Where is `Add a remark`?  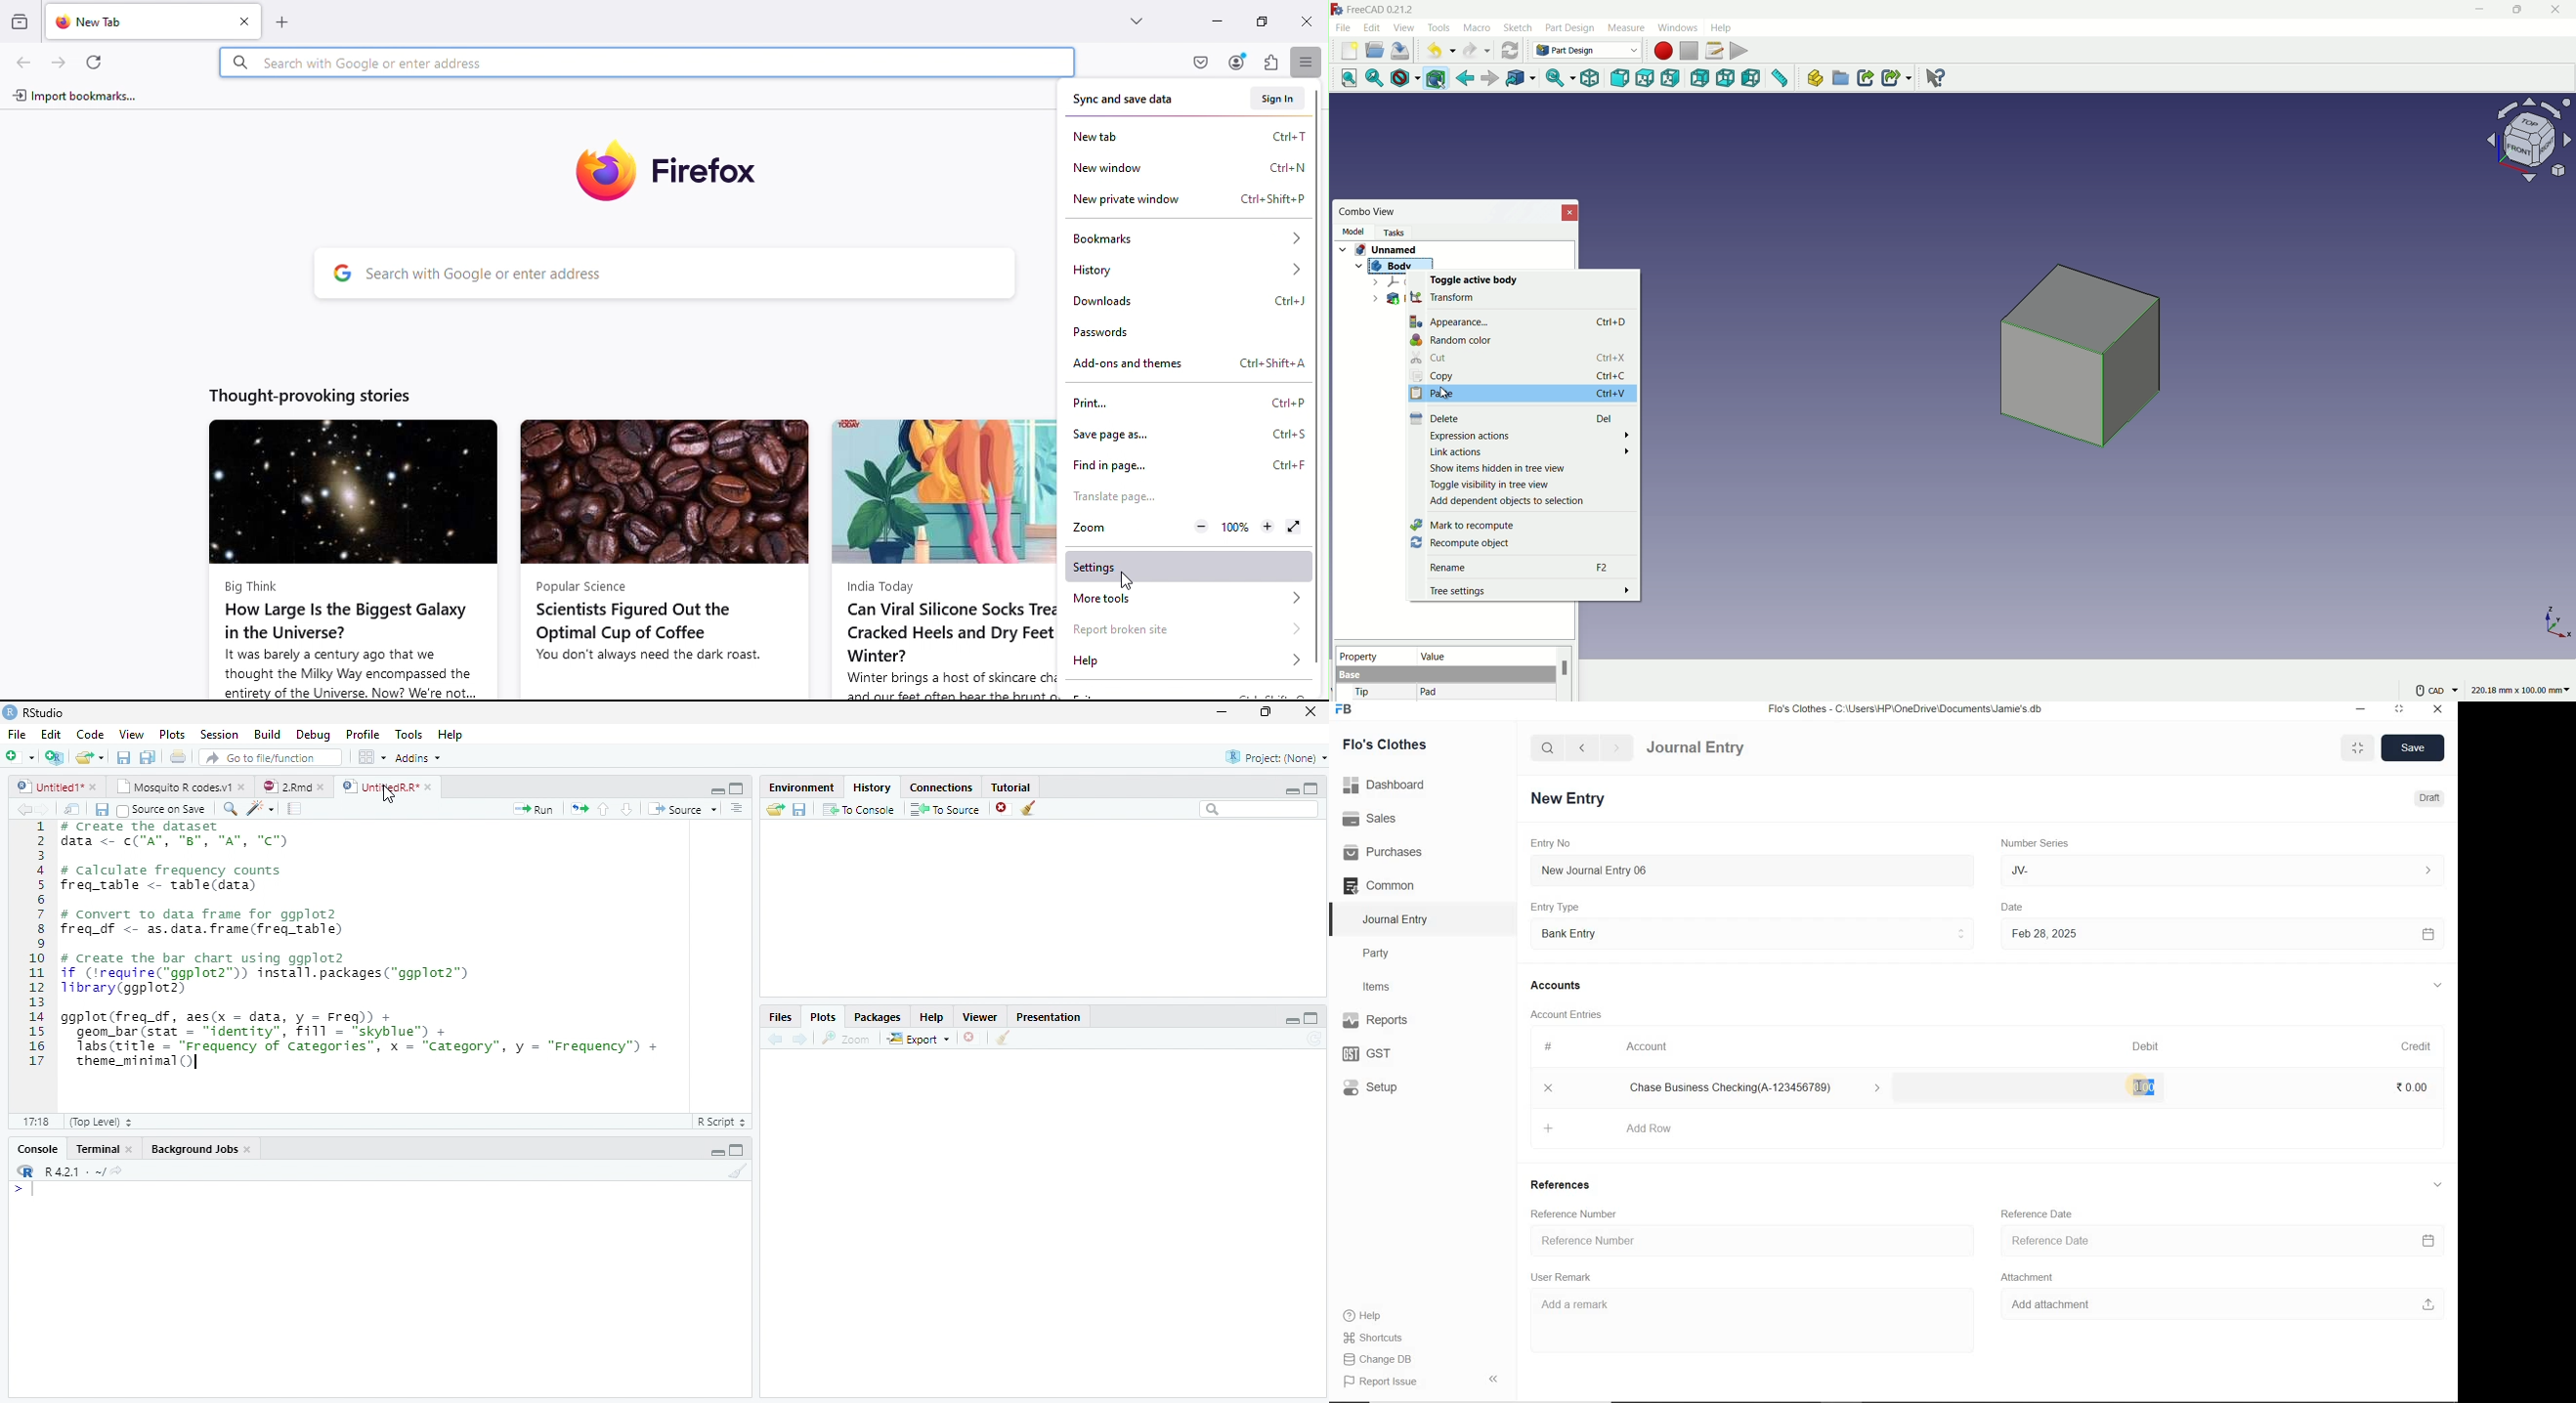
Add a remark is located at coordinates (1744, 1312).